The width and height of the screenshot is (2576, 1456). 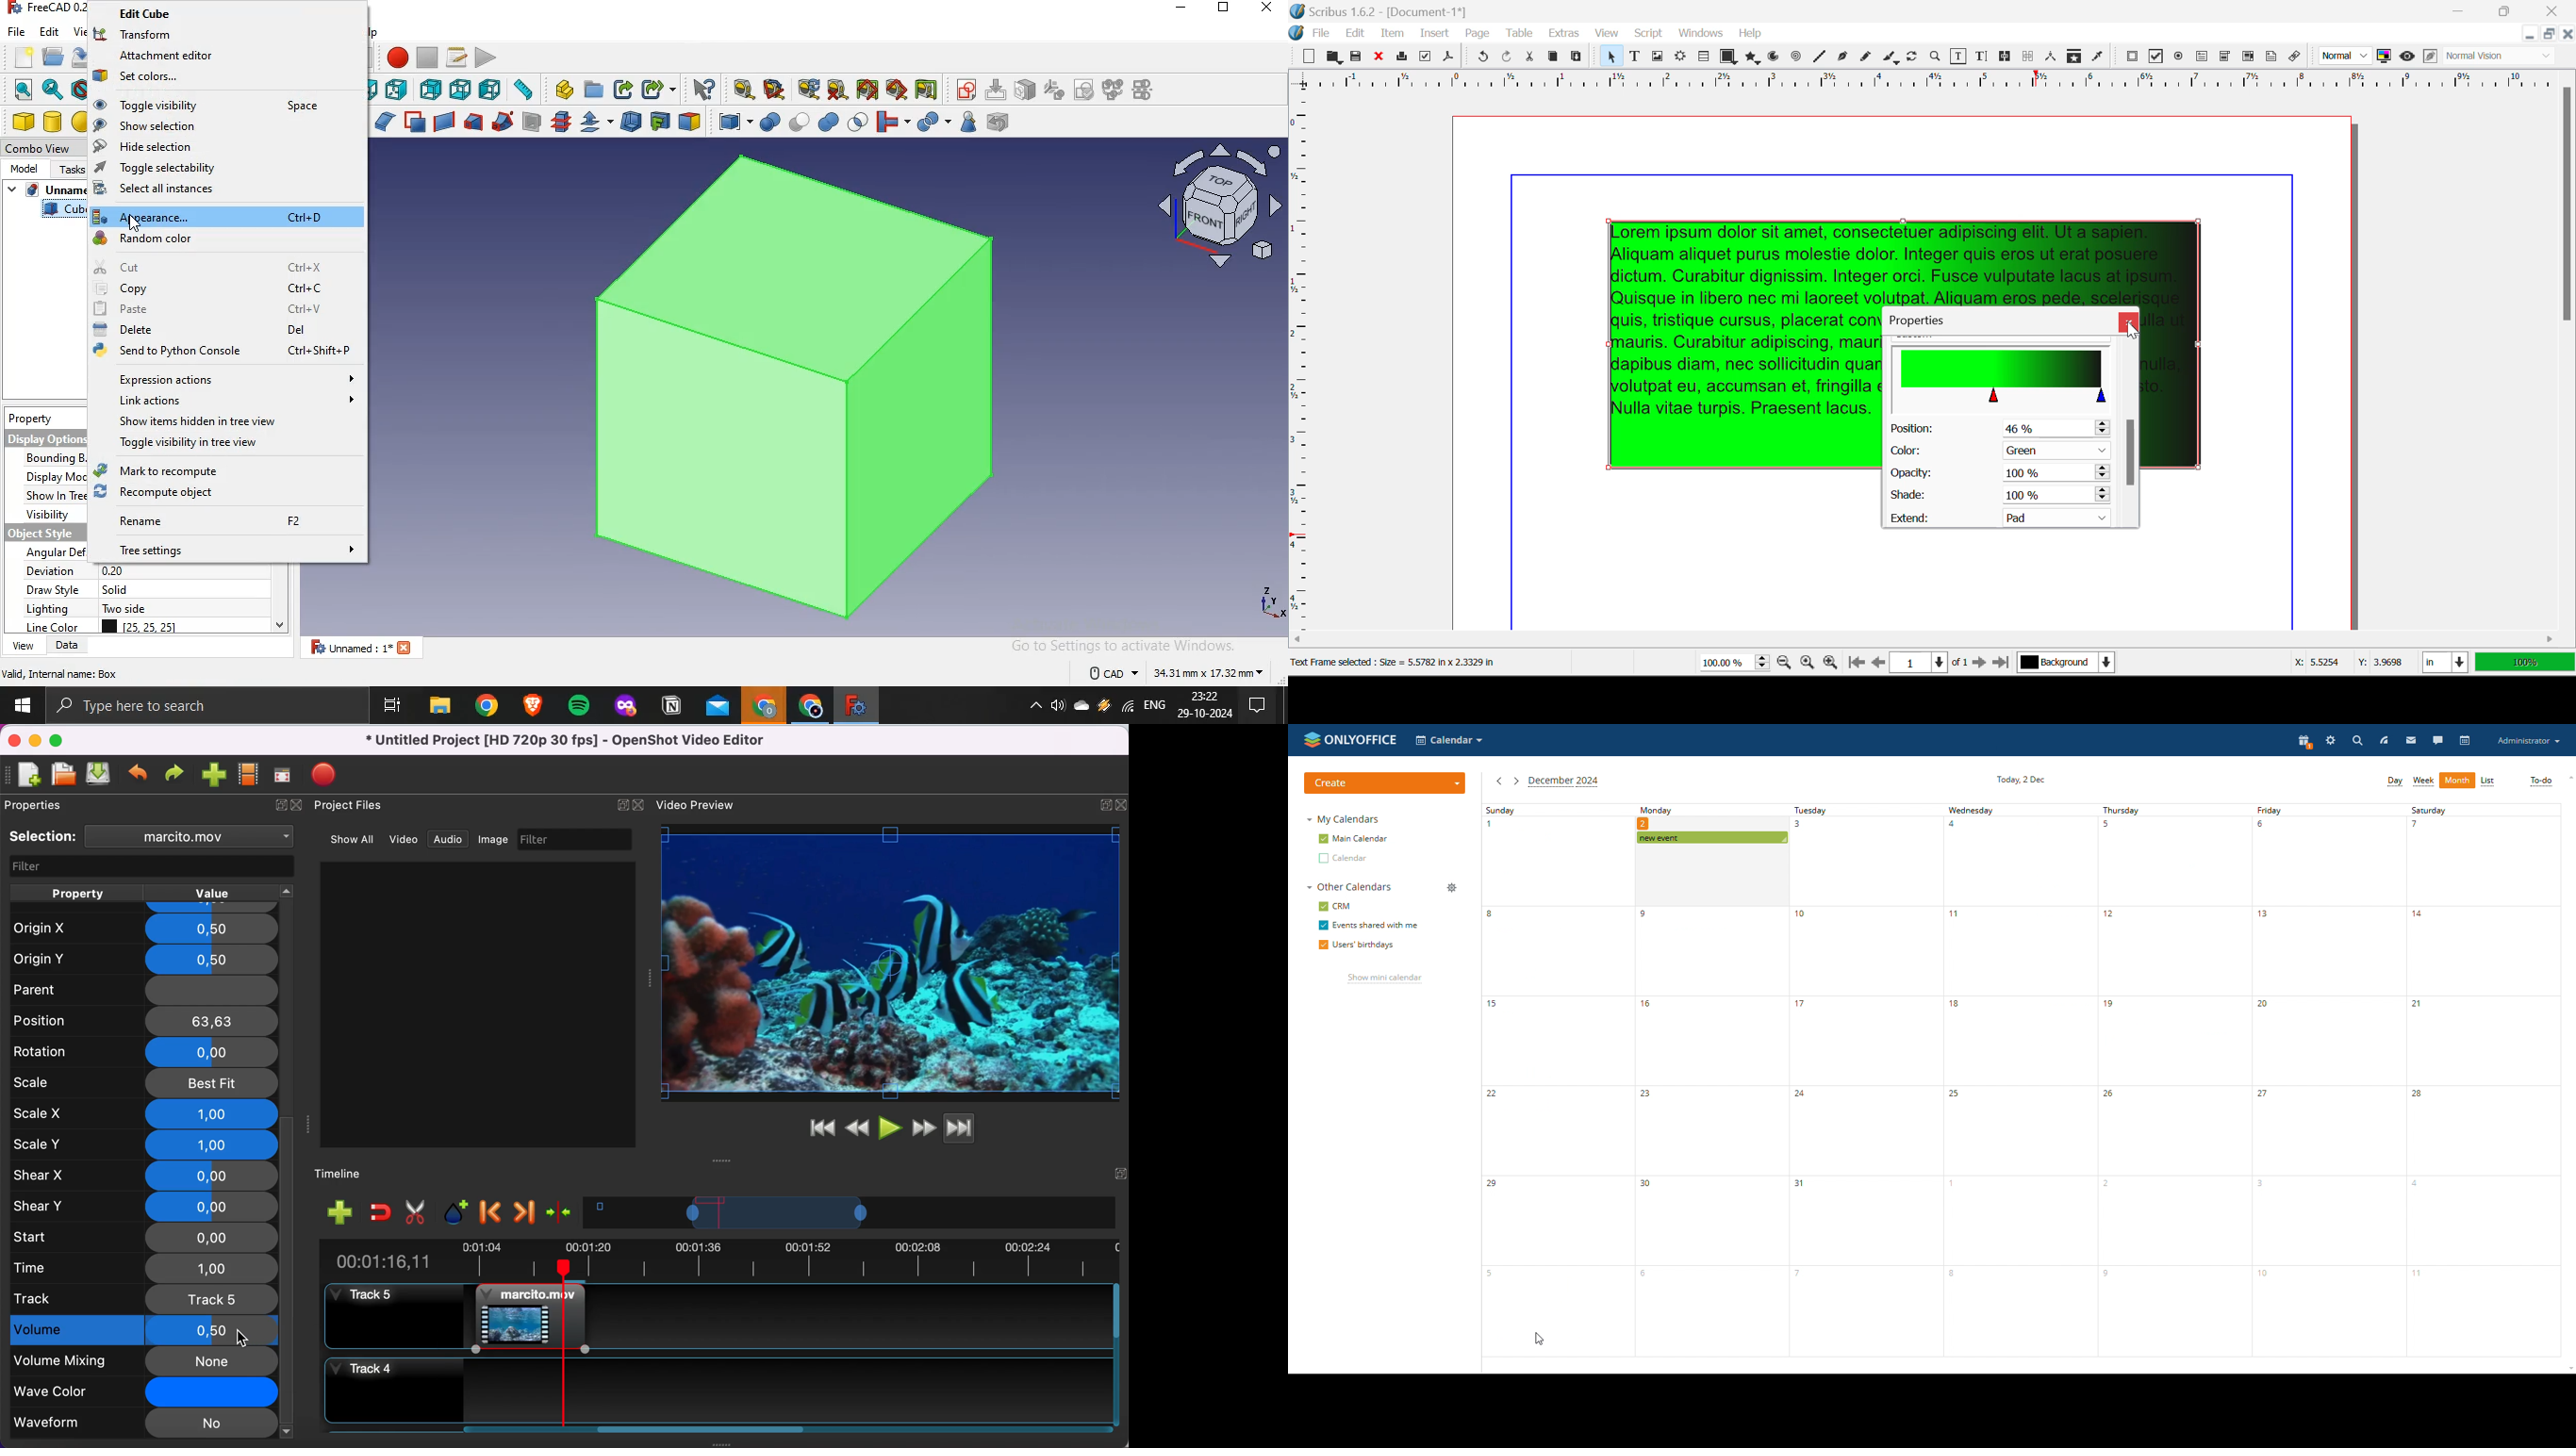 I want to click on Previous Page, so click(x=1878, y=665).